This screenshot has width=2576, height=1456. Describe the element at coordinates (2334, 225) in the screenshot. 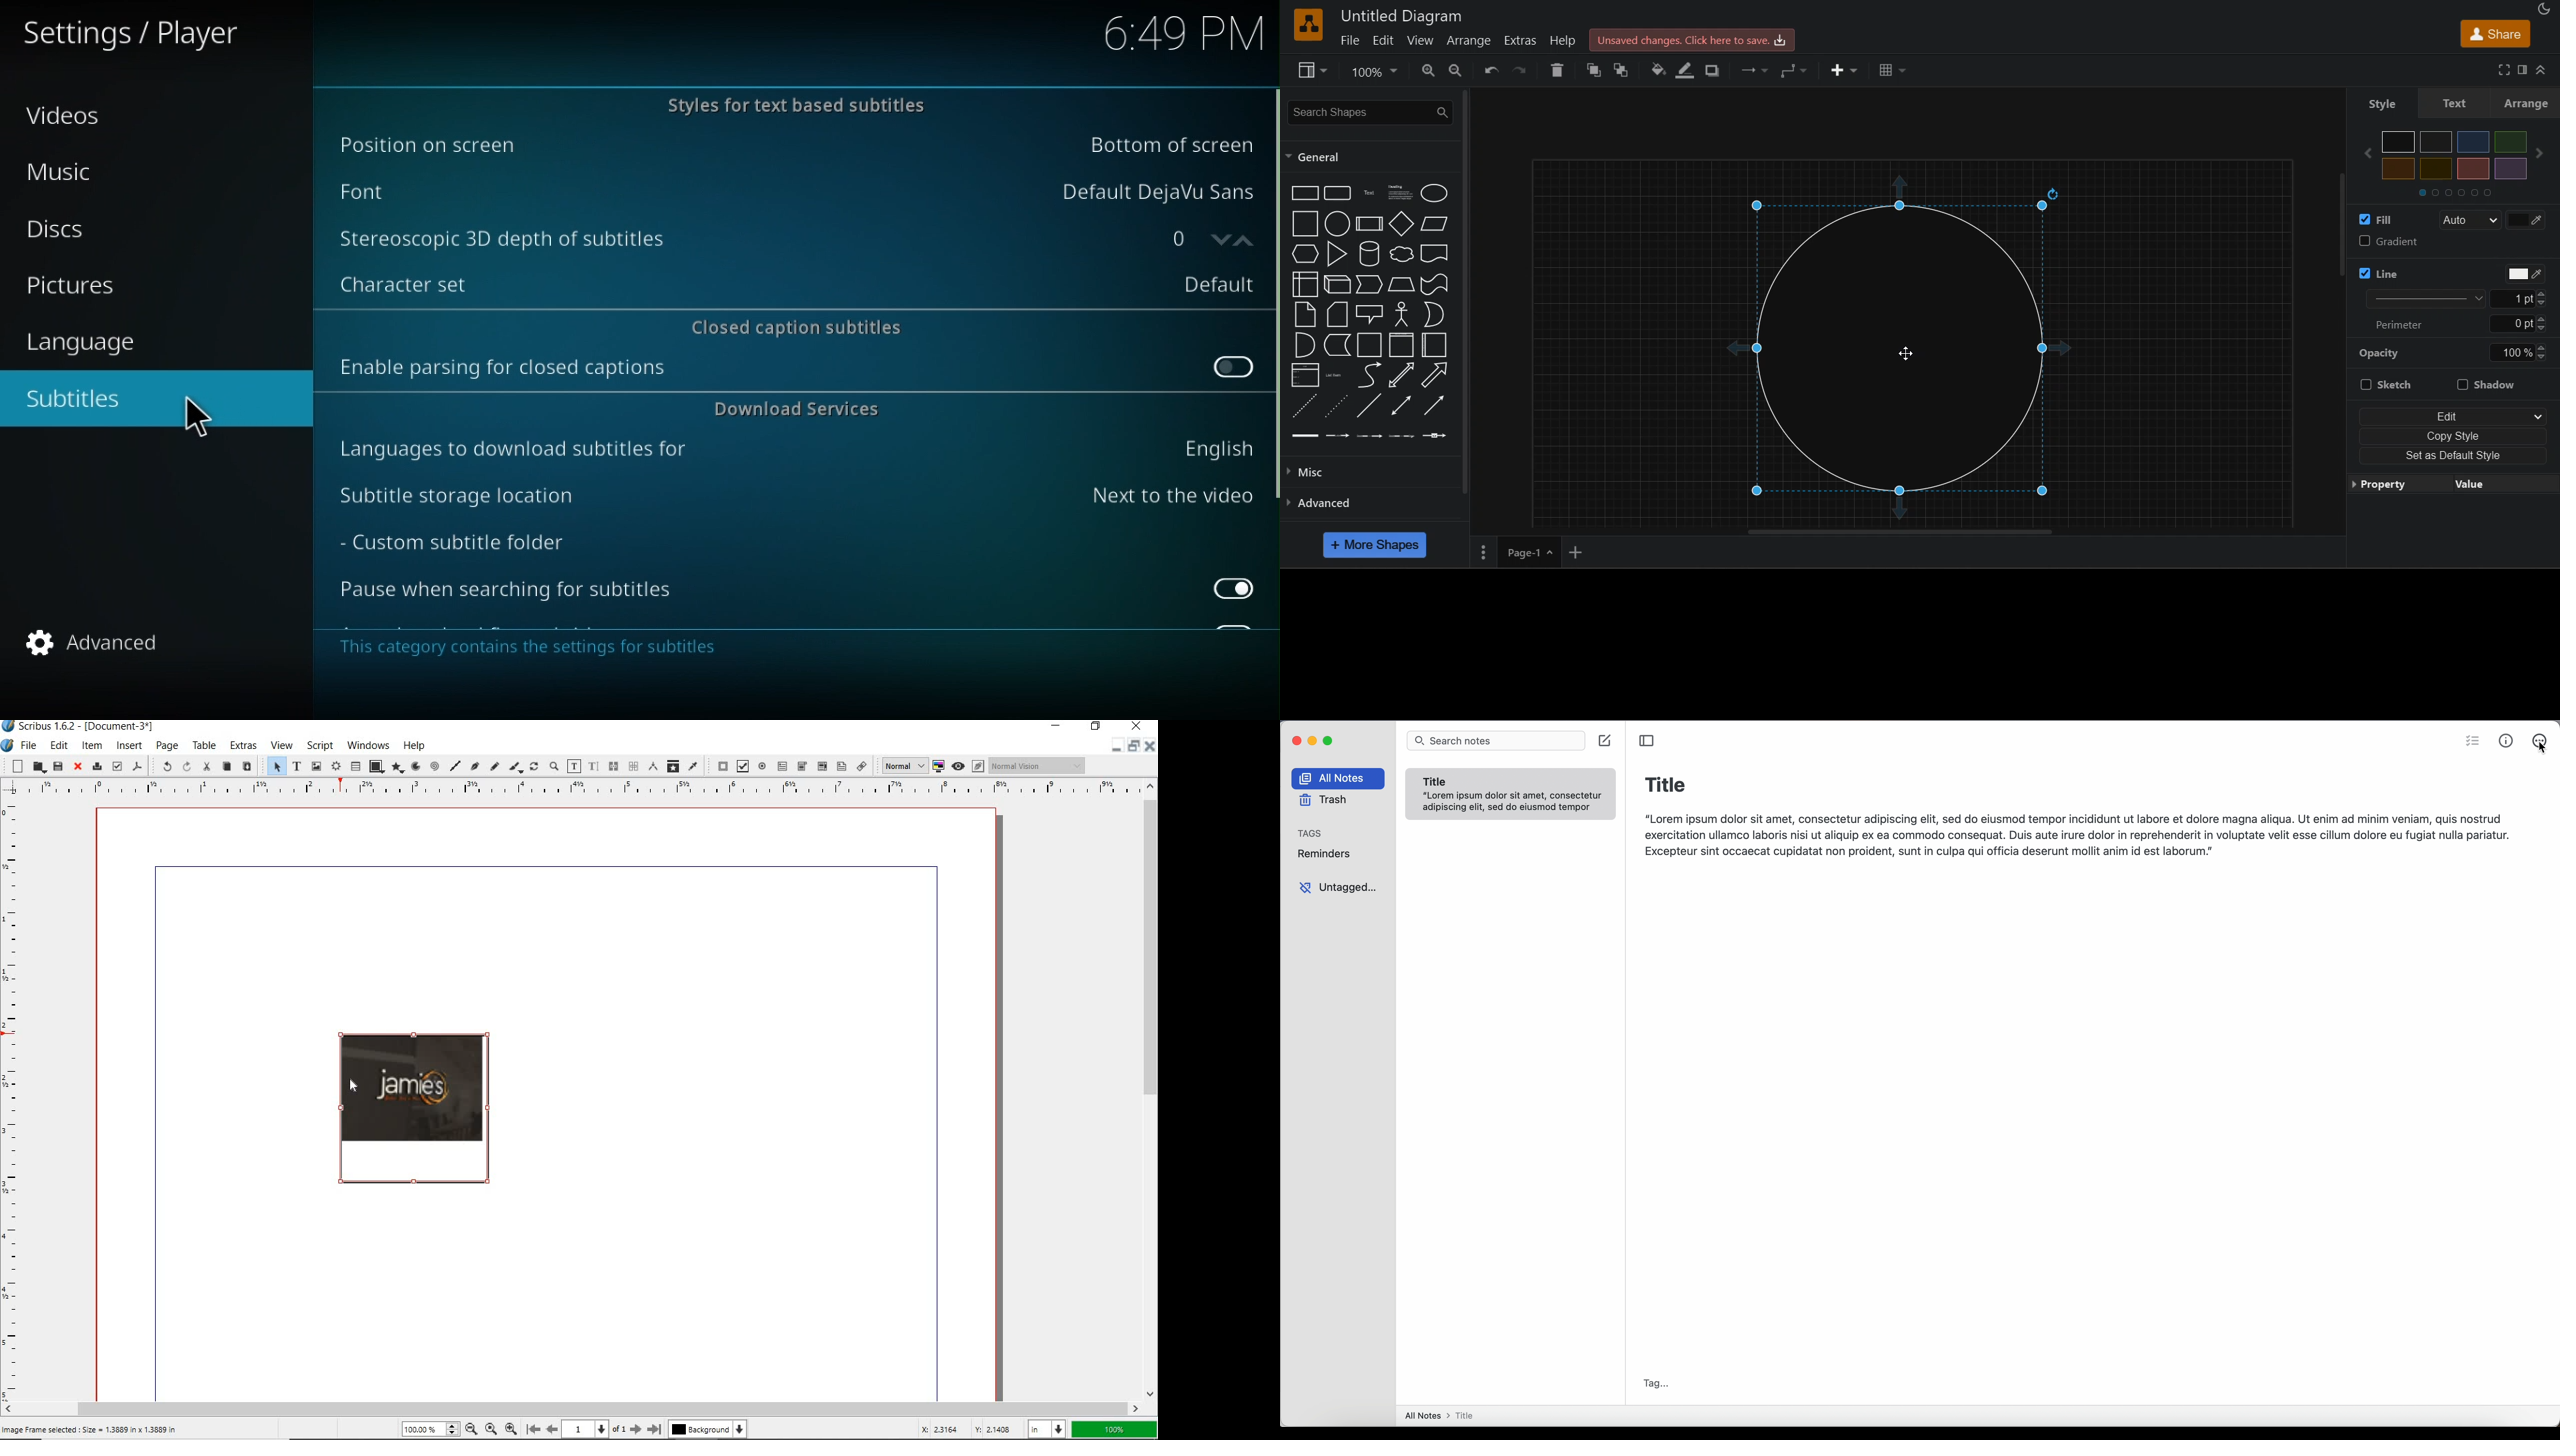

I see `vertical scroll bar` at that location.